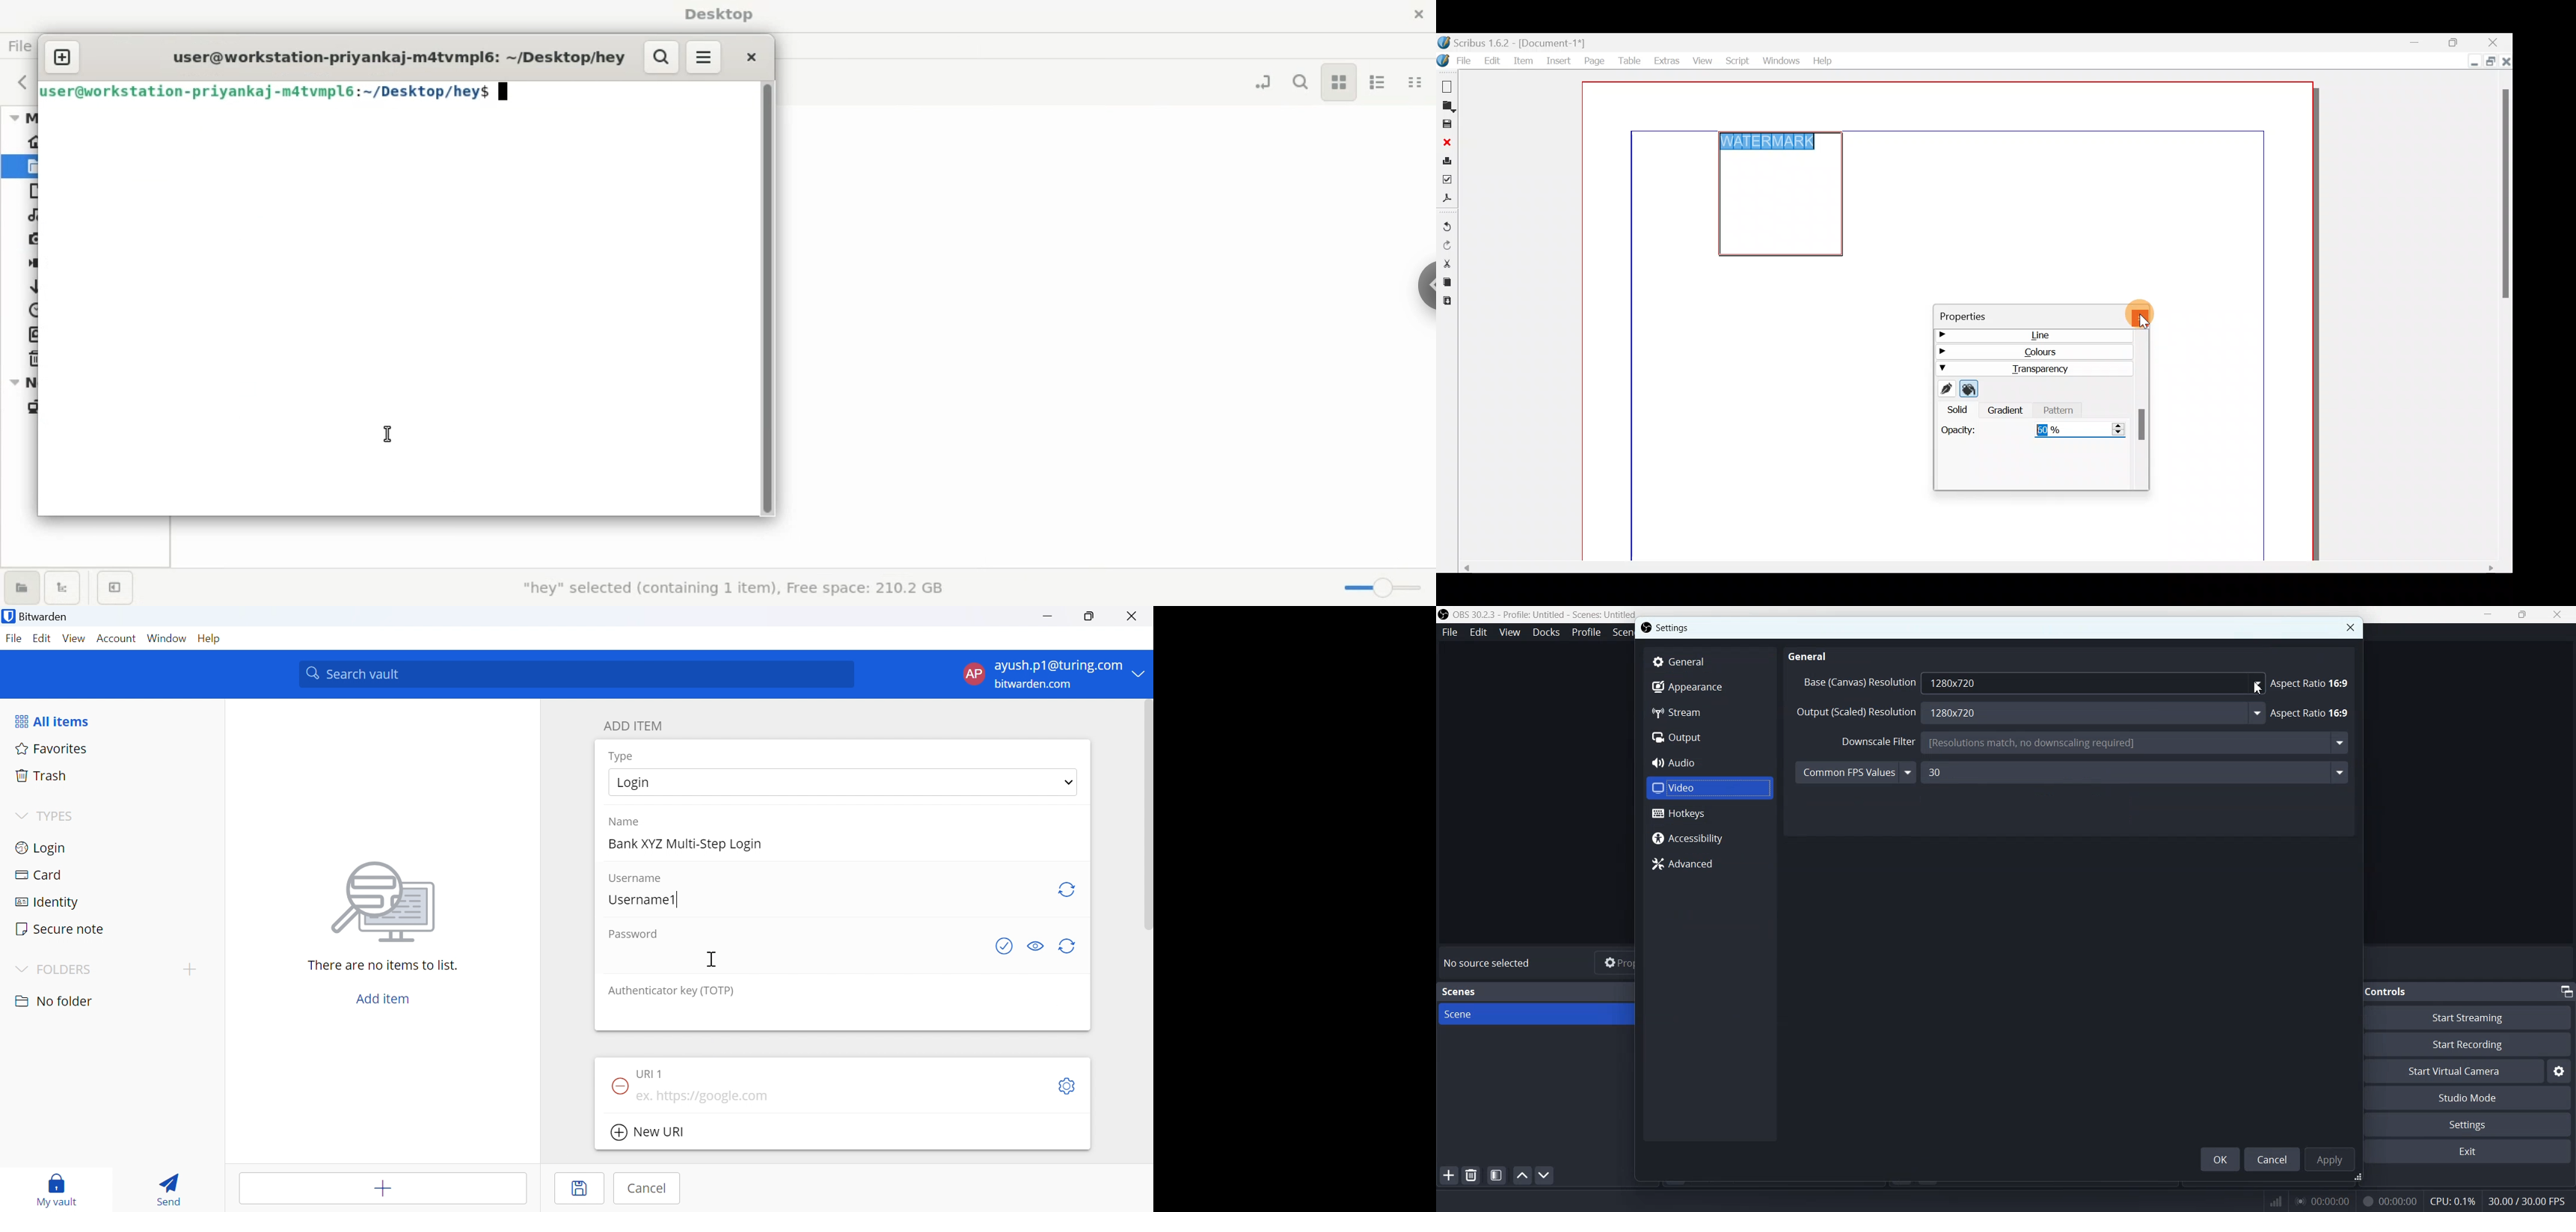 The image size is (2576, 1232). I want to click on Scroll bar, so click(1972, 569).